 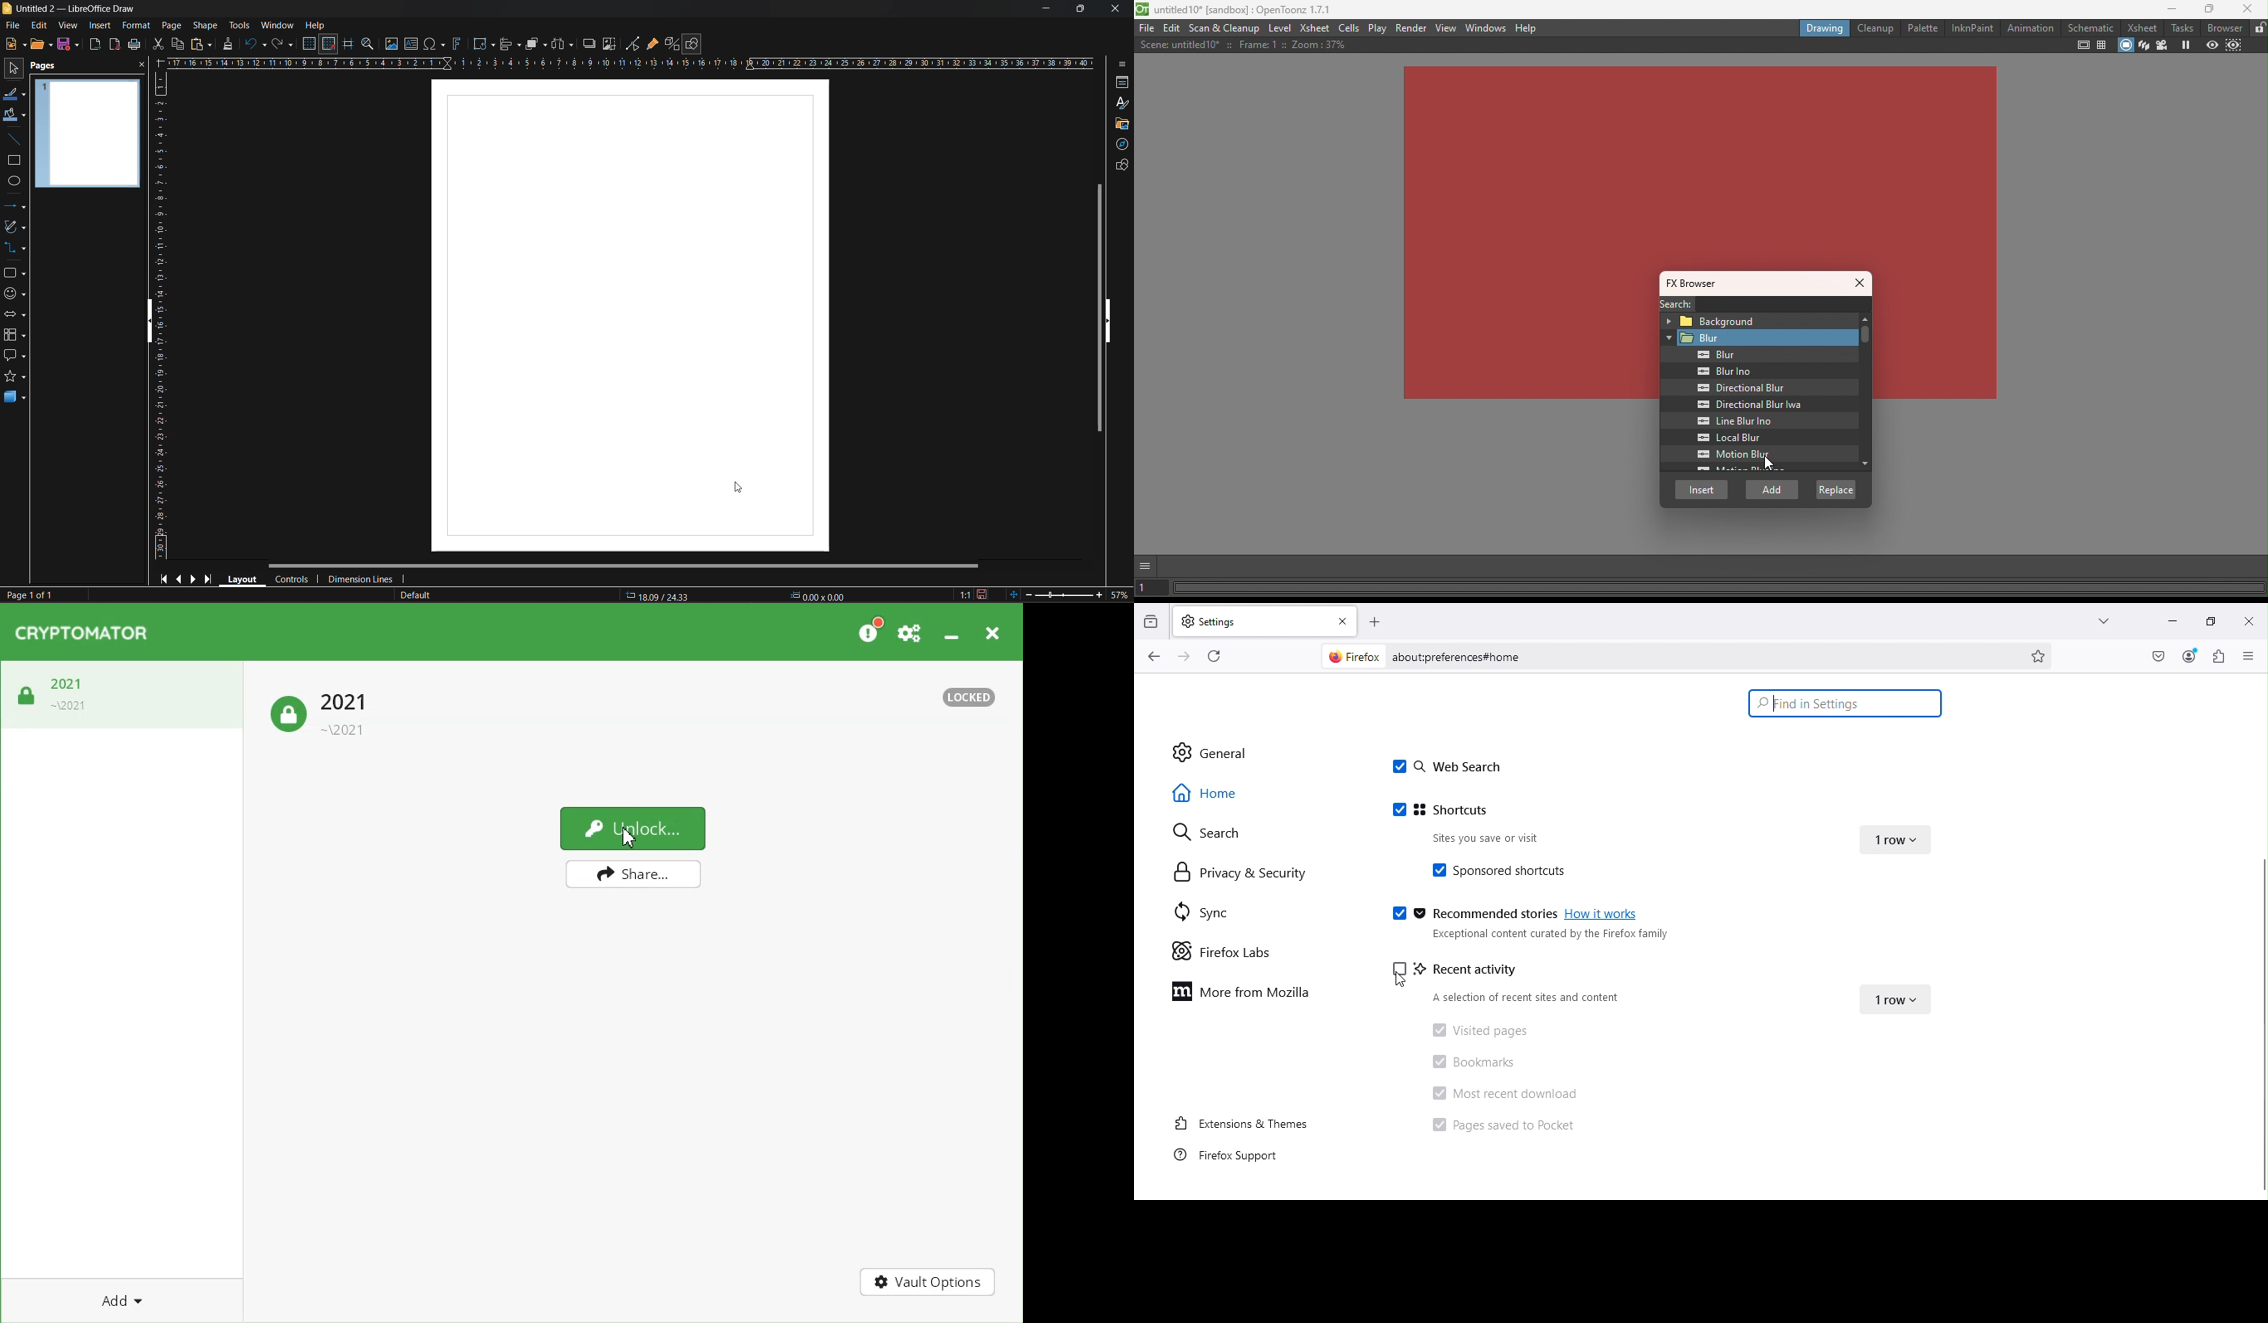 I want to click on Close tab, so click(x=1345, y=620).